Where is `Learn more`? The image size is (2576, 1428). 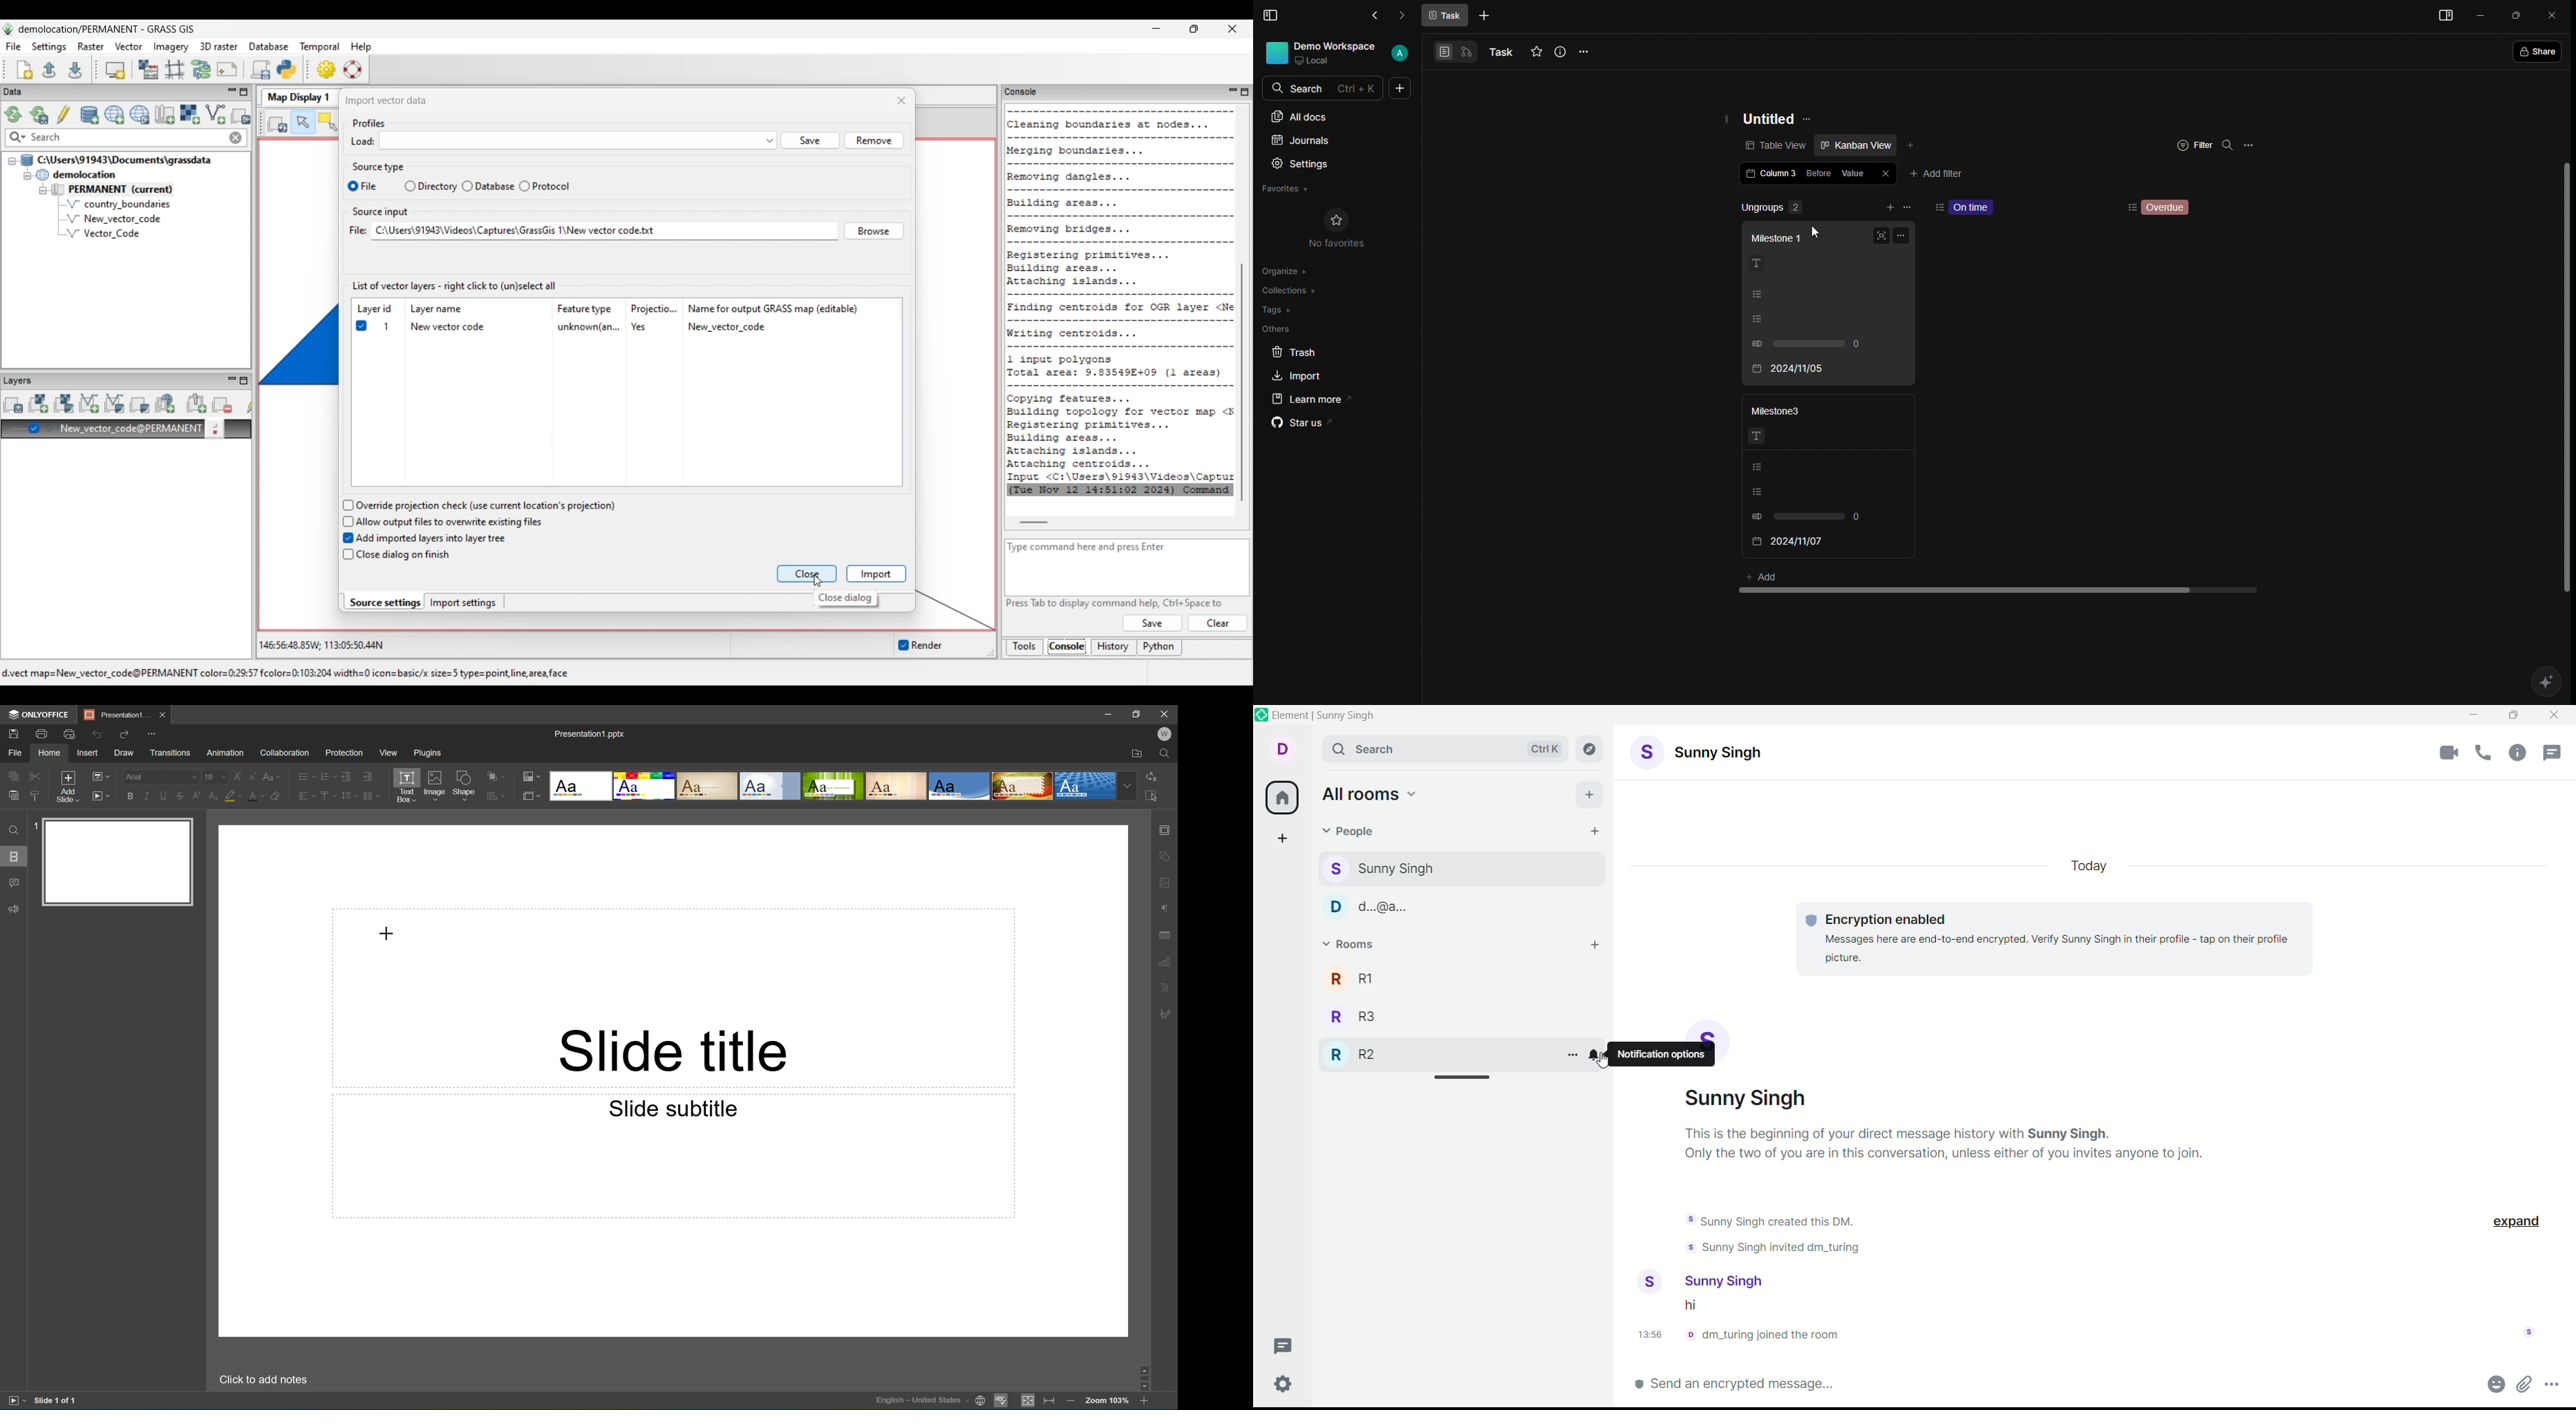 Learn more is located at coordinates (1317, 399).